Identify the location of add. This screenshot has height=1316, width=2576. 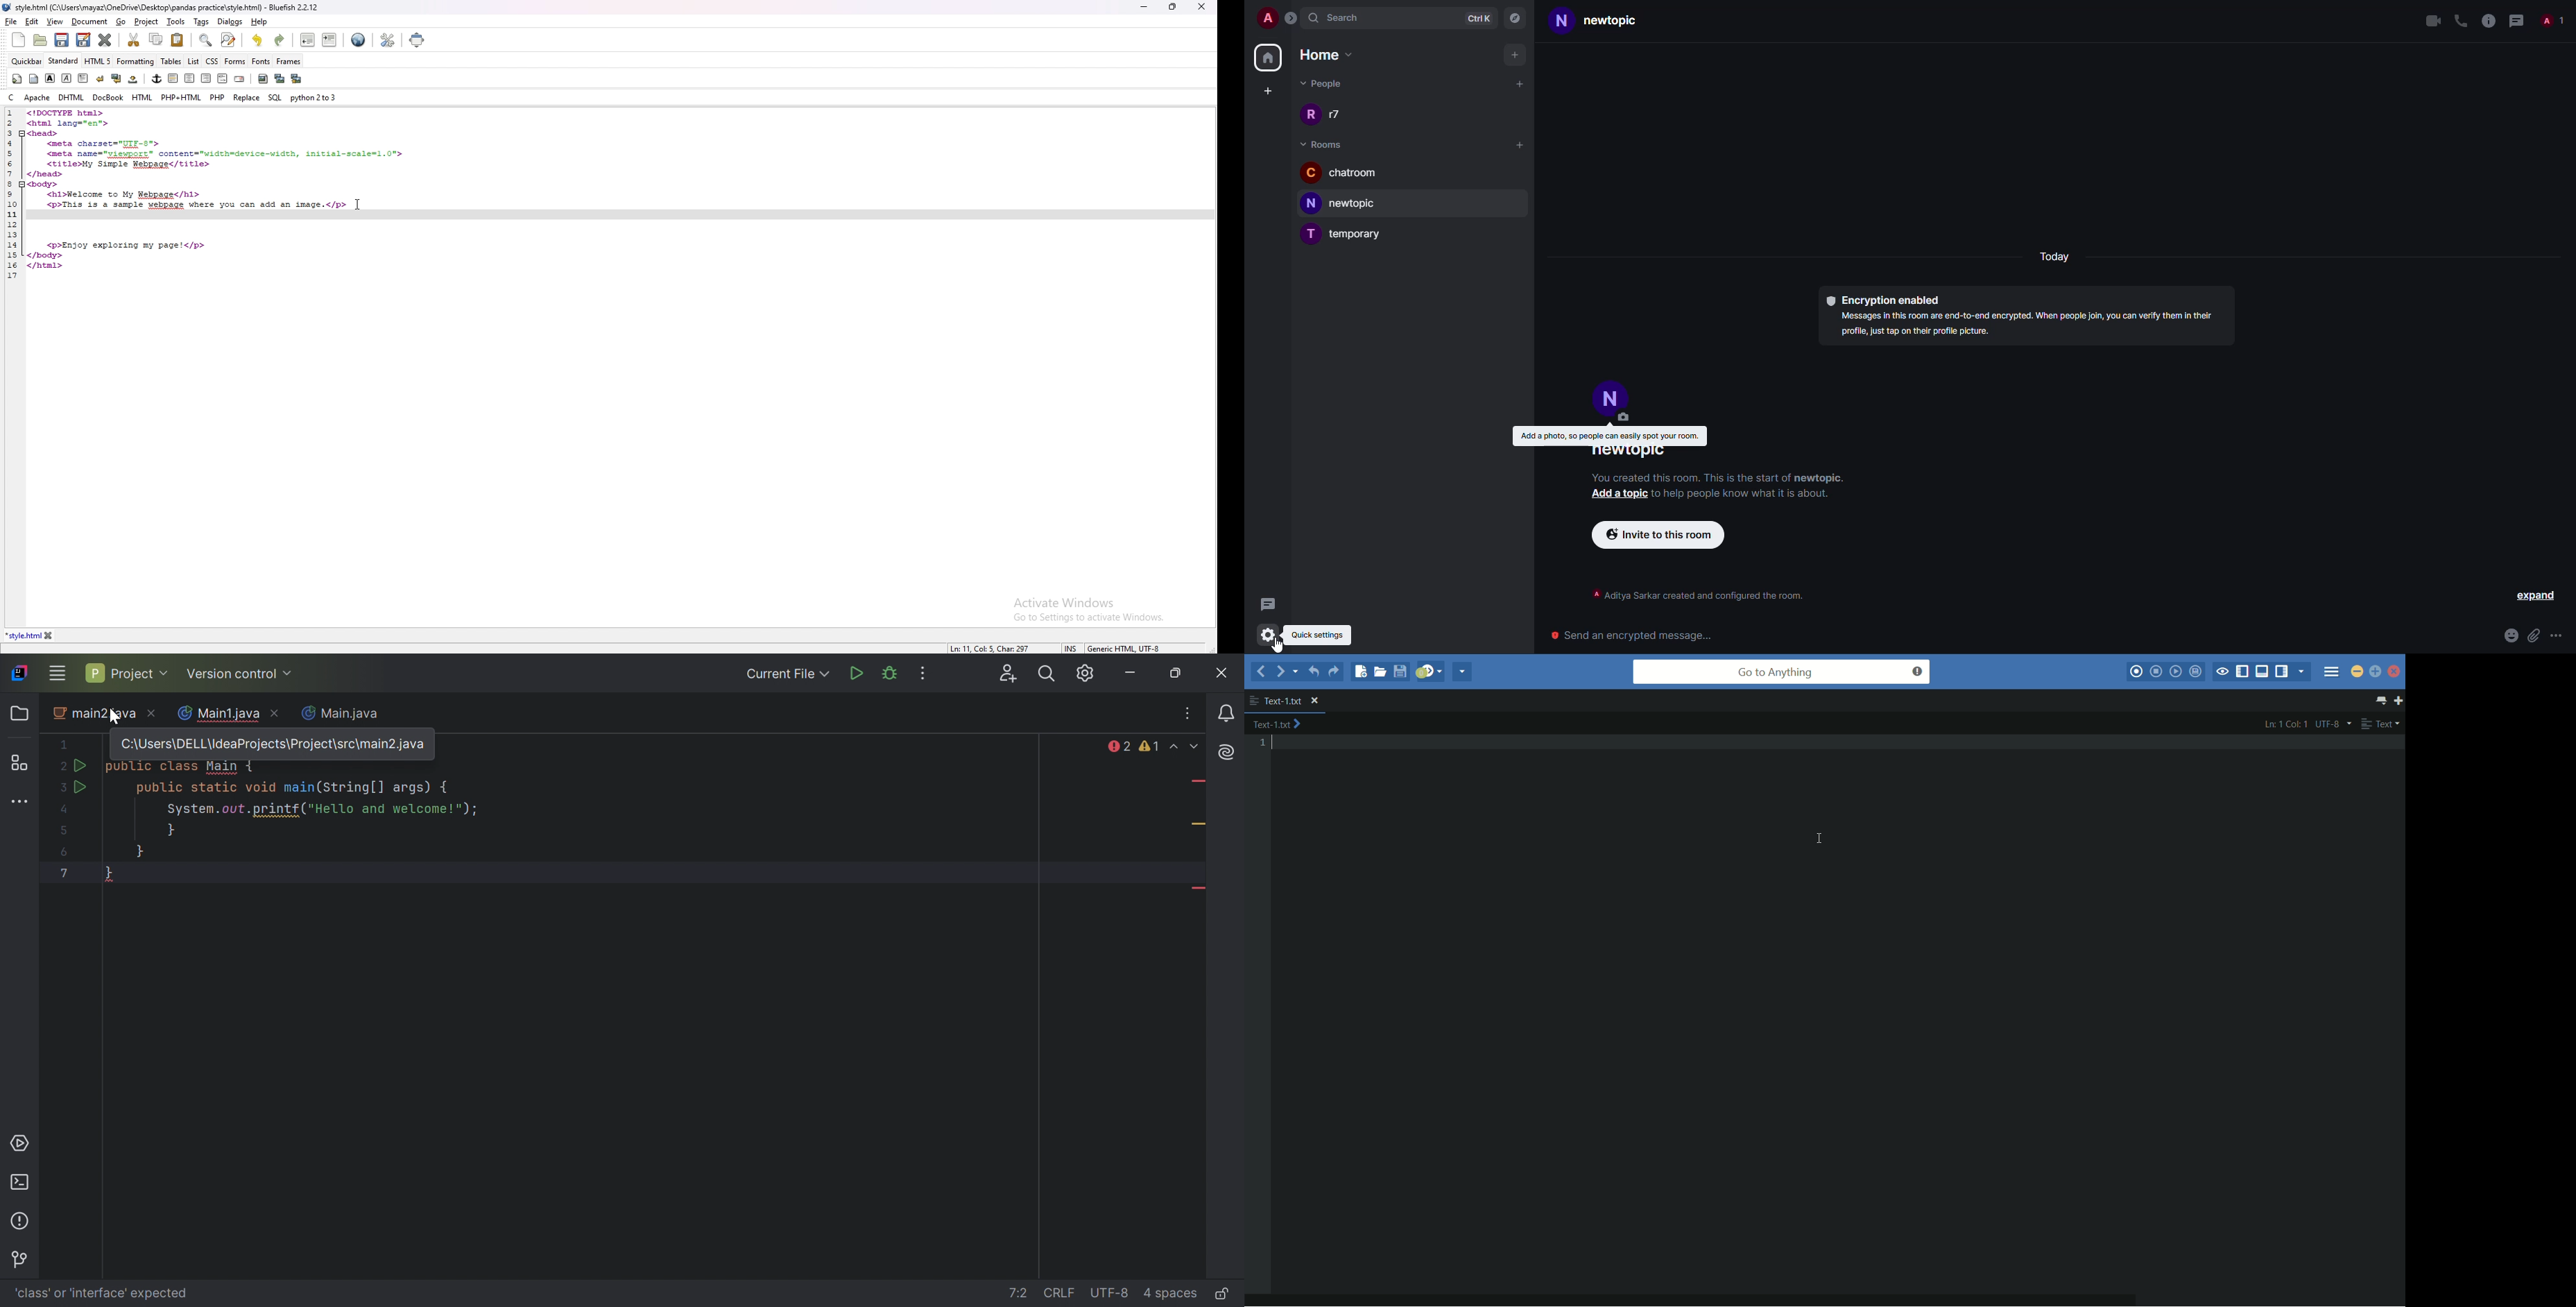
(1518, 144).